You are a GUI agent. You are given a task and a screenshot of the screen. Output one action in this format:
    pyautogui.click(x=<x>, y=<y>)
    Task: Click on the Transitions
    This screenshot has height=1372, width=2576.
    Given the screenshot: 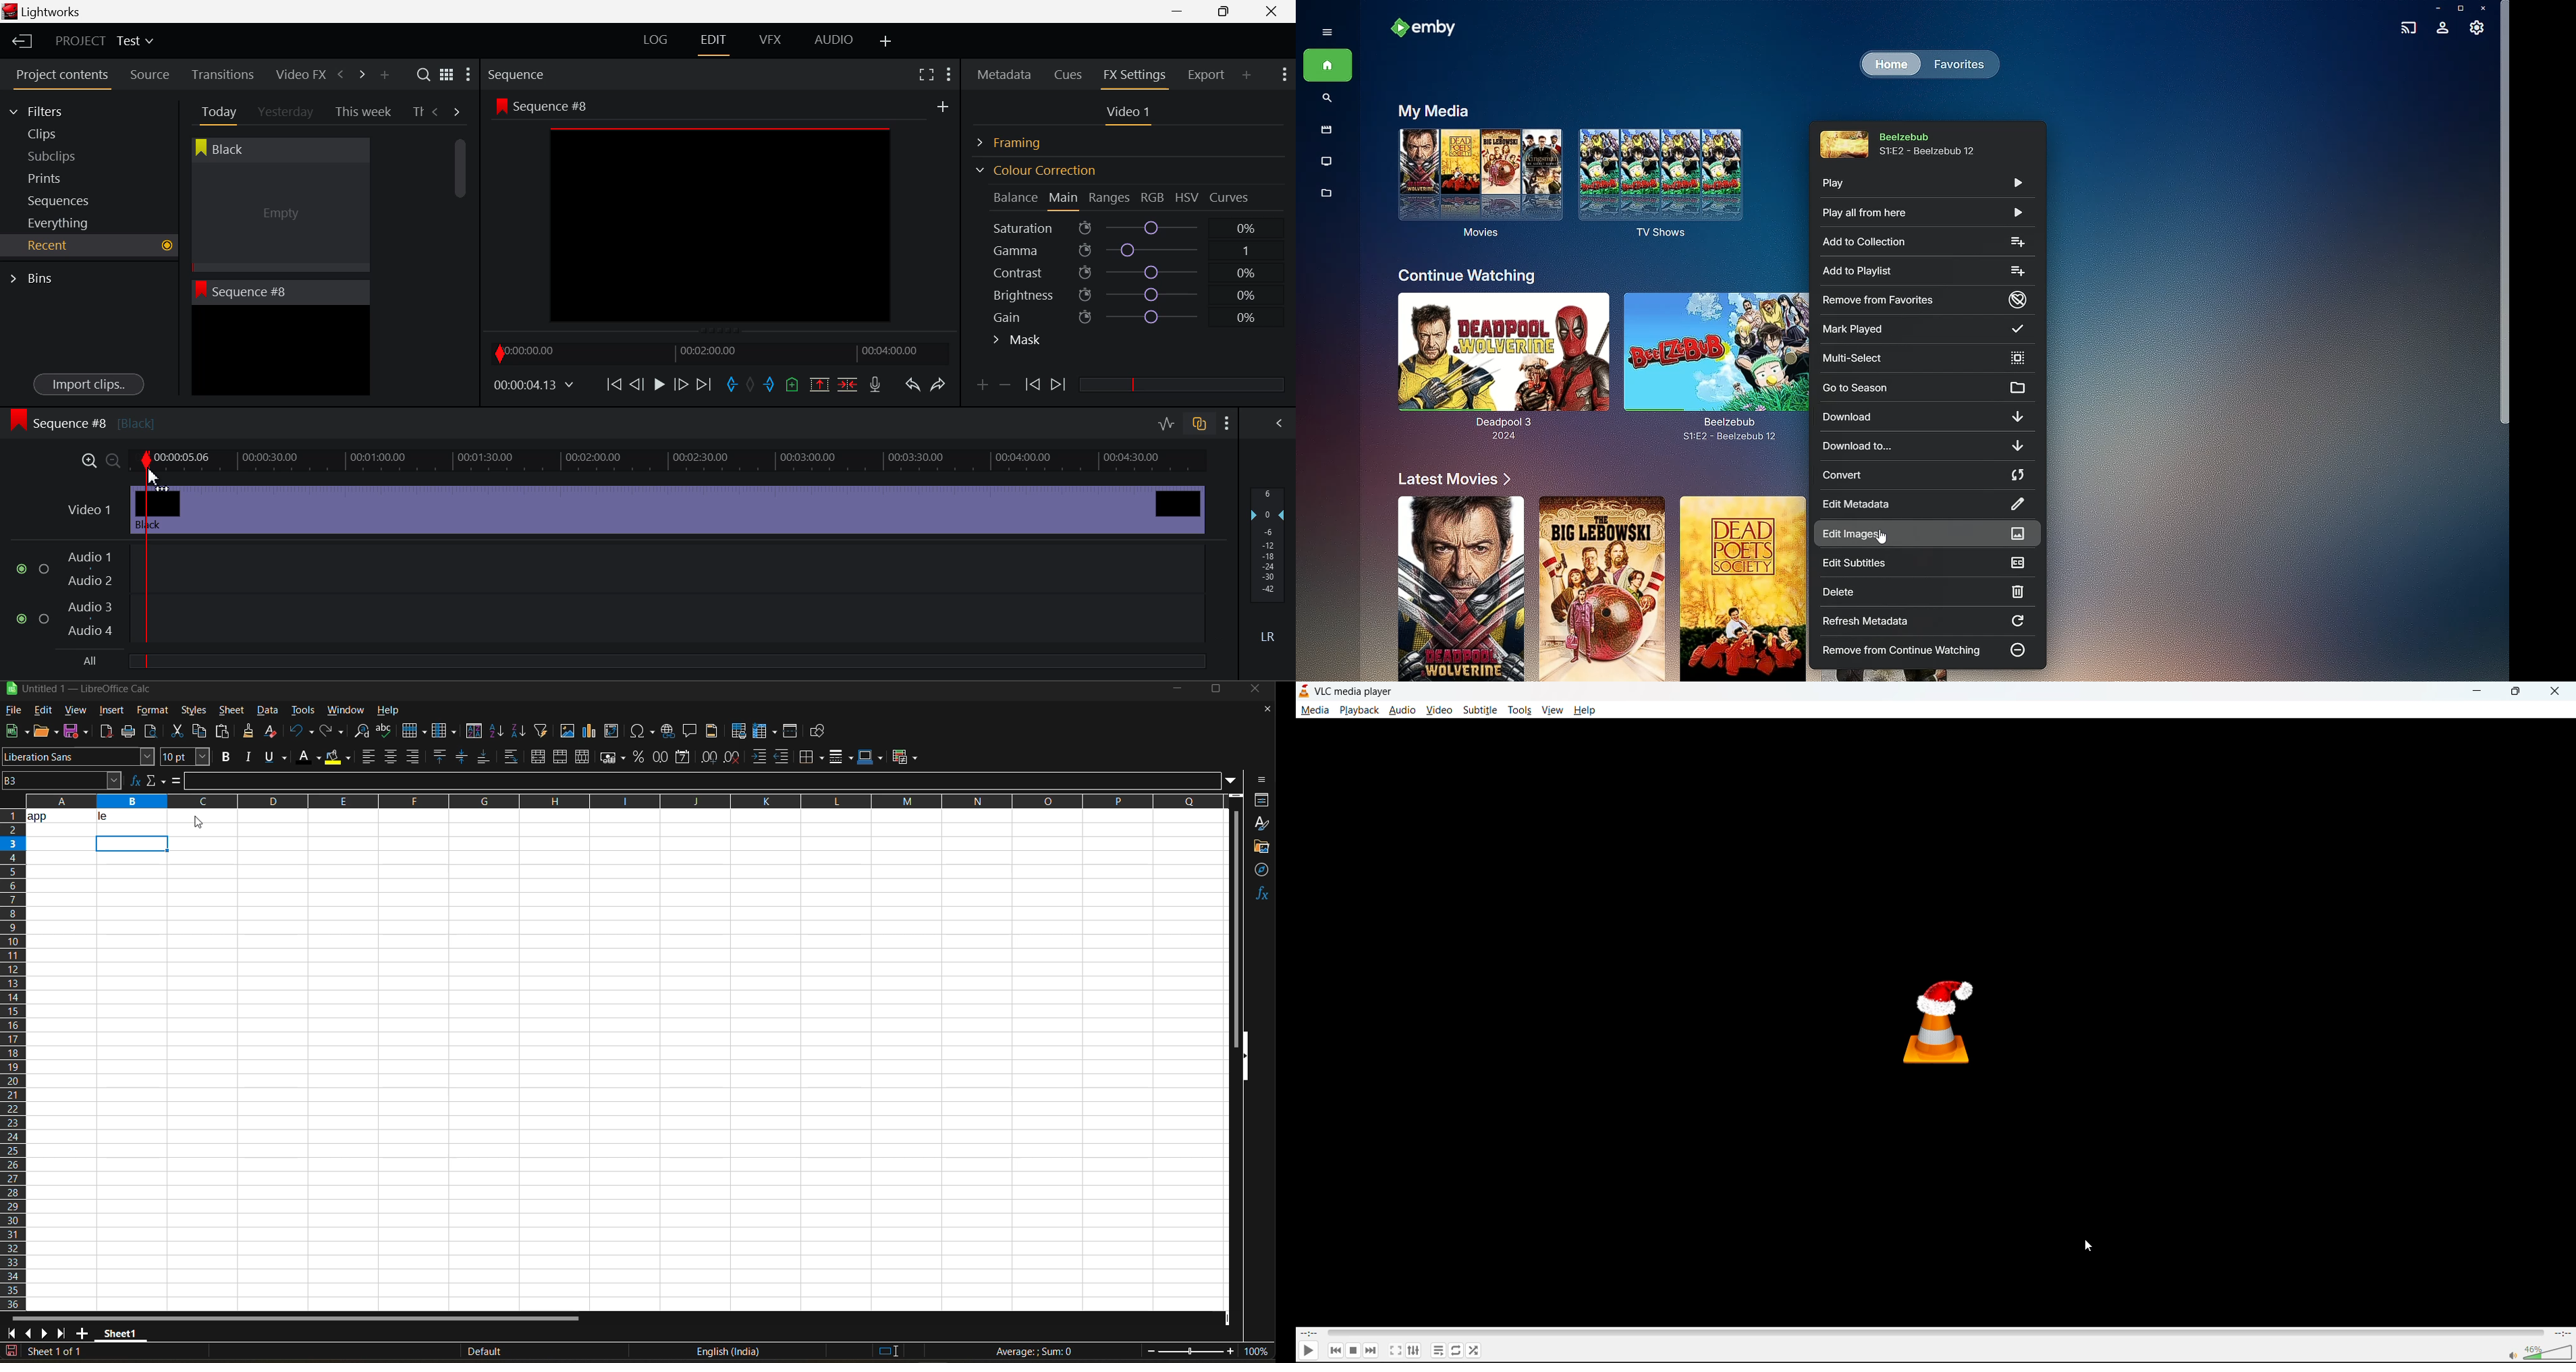 What is the action you would take?
    pyautogui.click(x=223, y=74)
    